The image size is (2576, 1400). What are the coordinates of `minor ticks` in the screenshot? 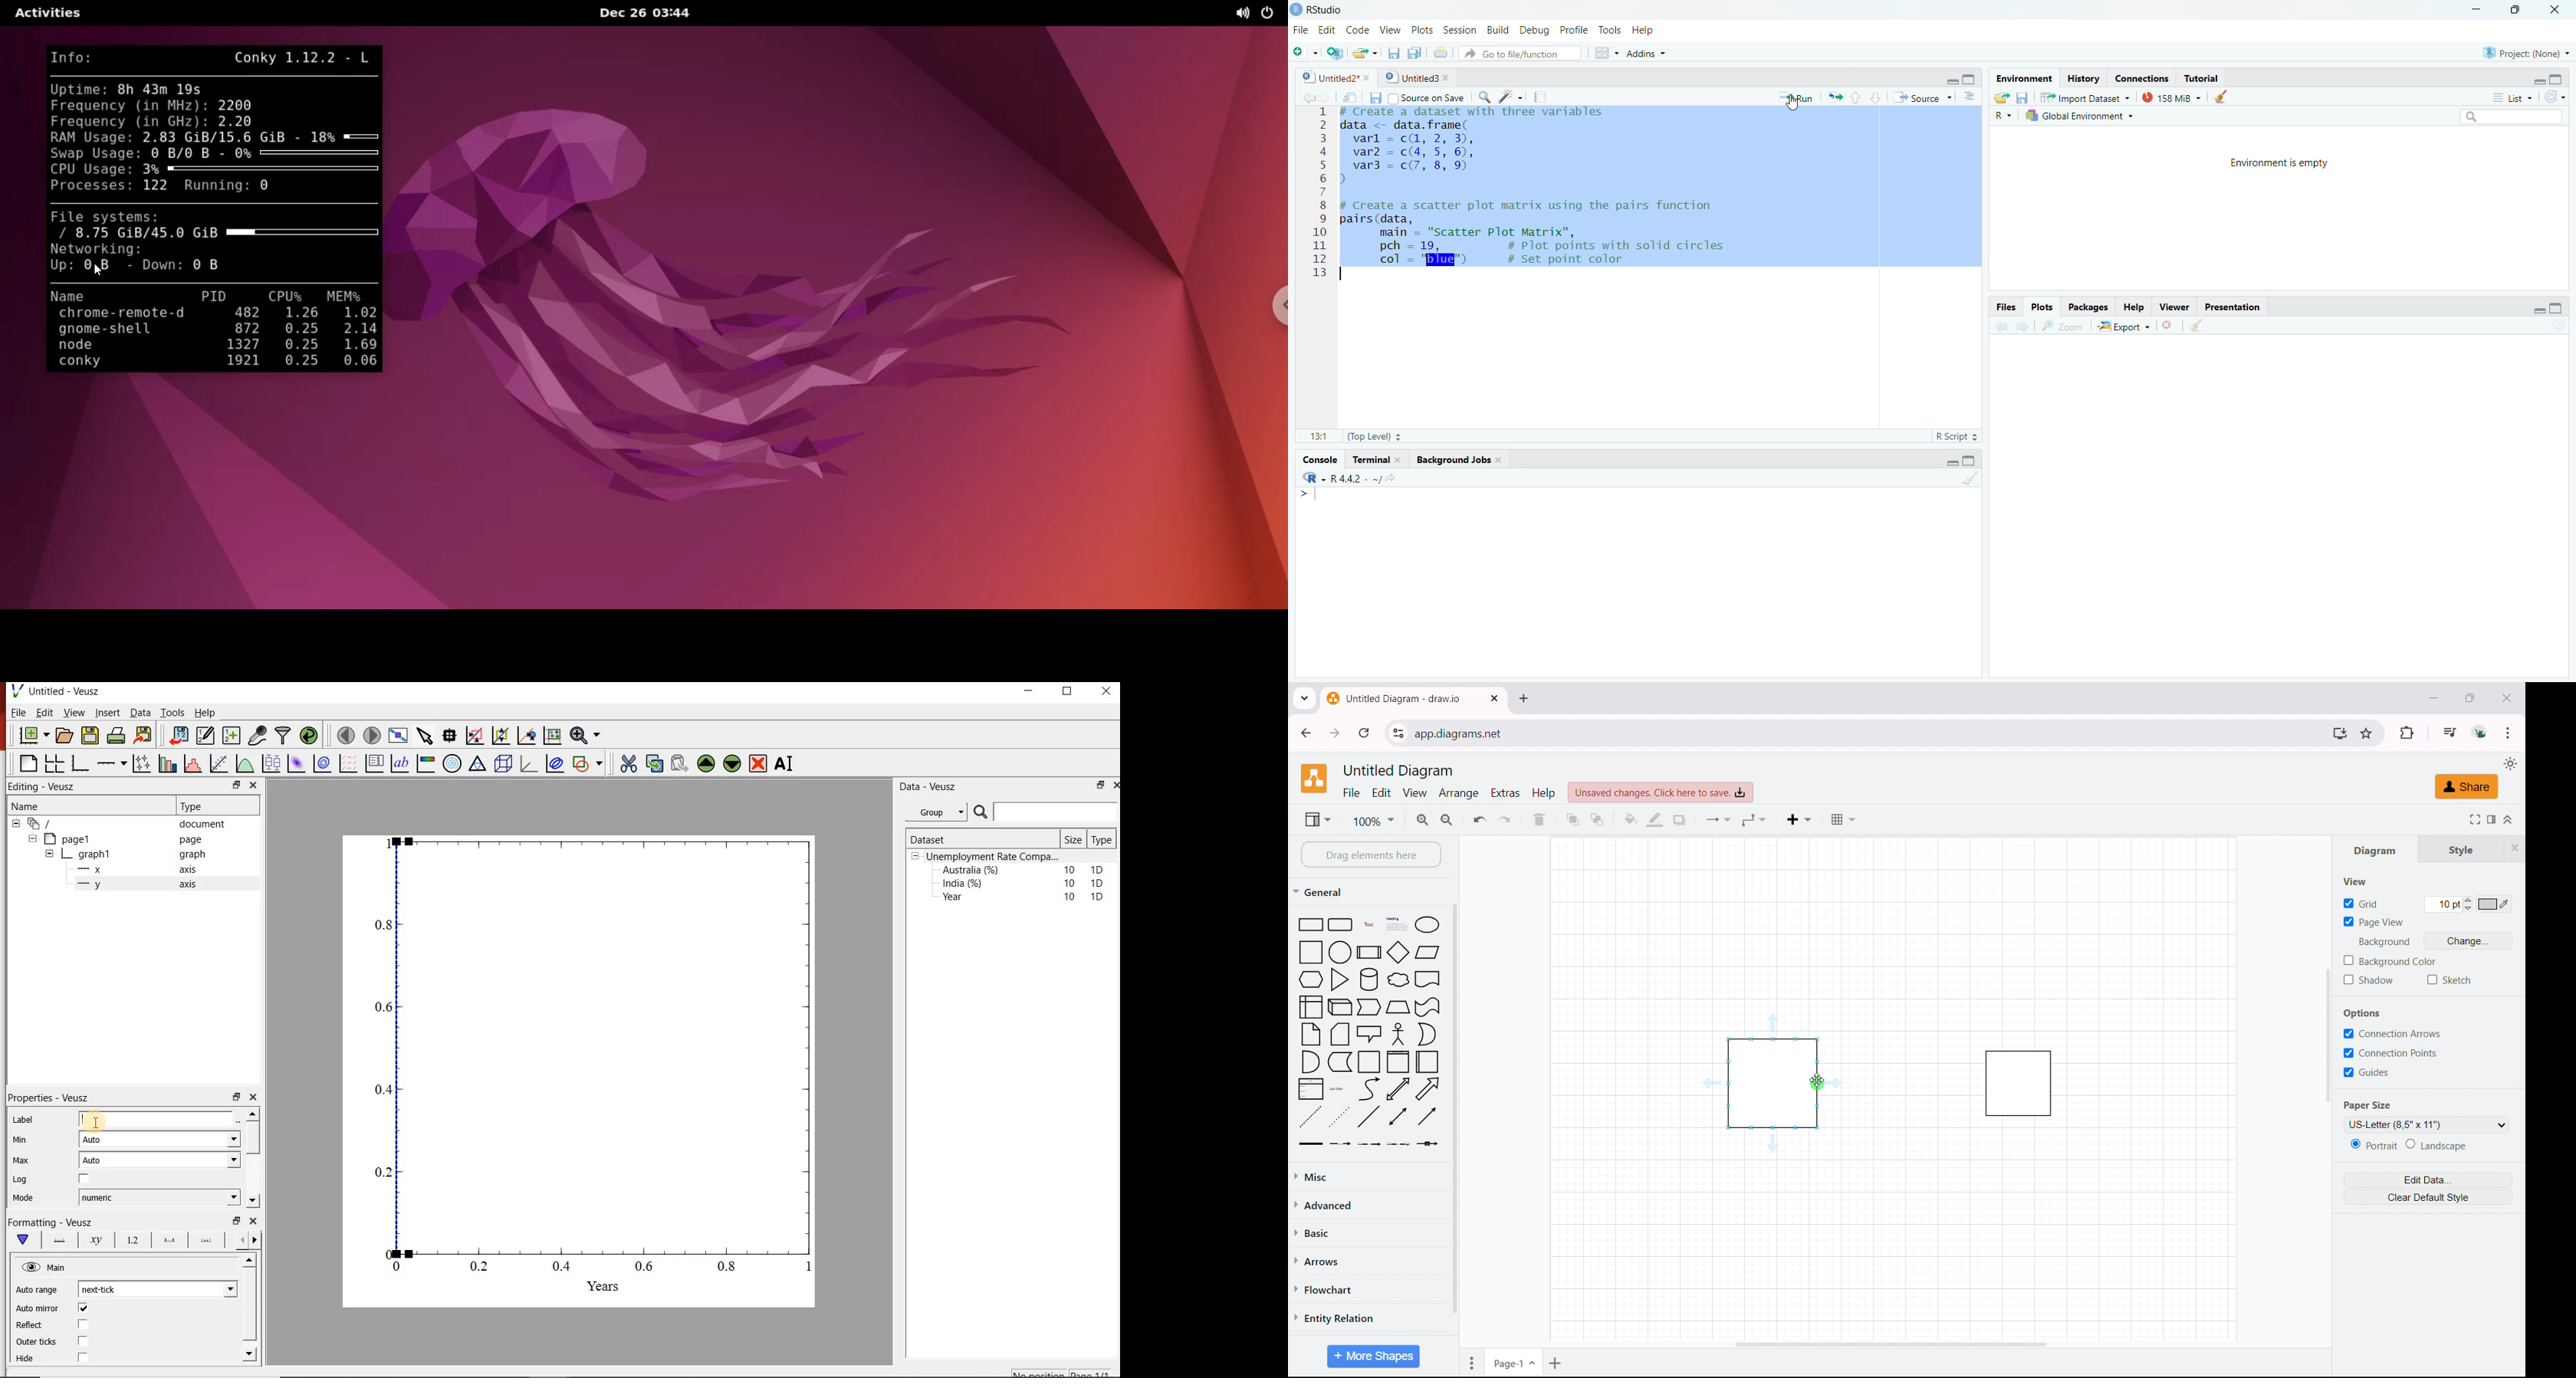 It's located at (207, 1239).